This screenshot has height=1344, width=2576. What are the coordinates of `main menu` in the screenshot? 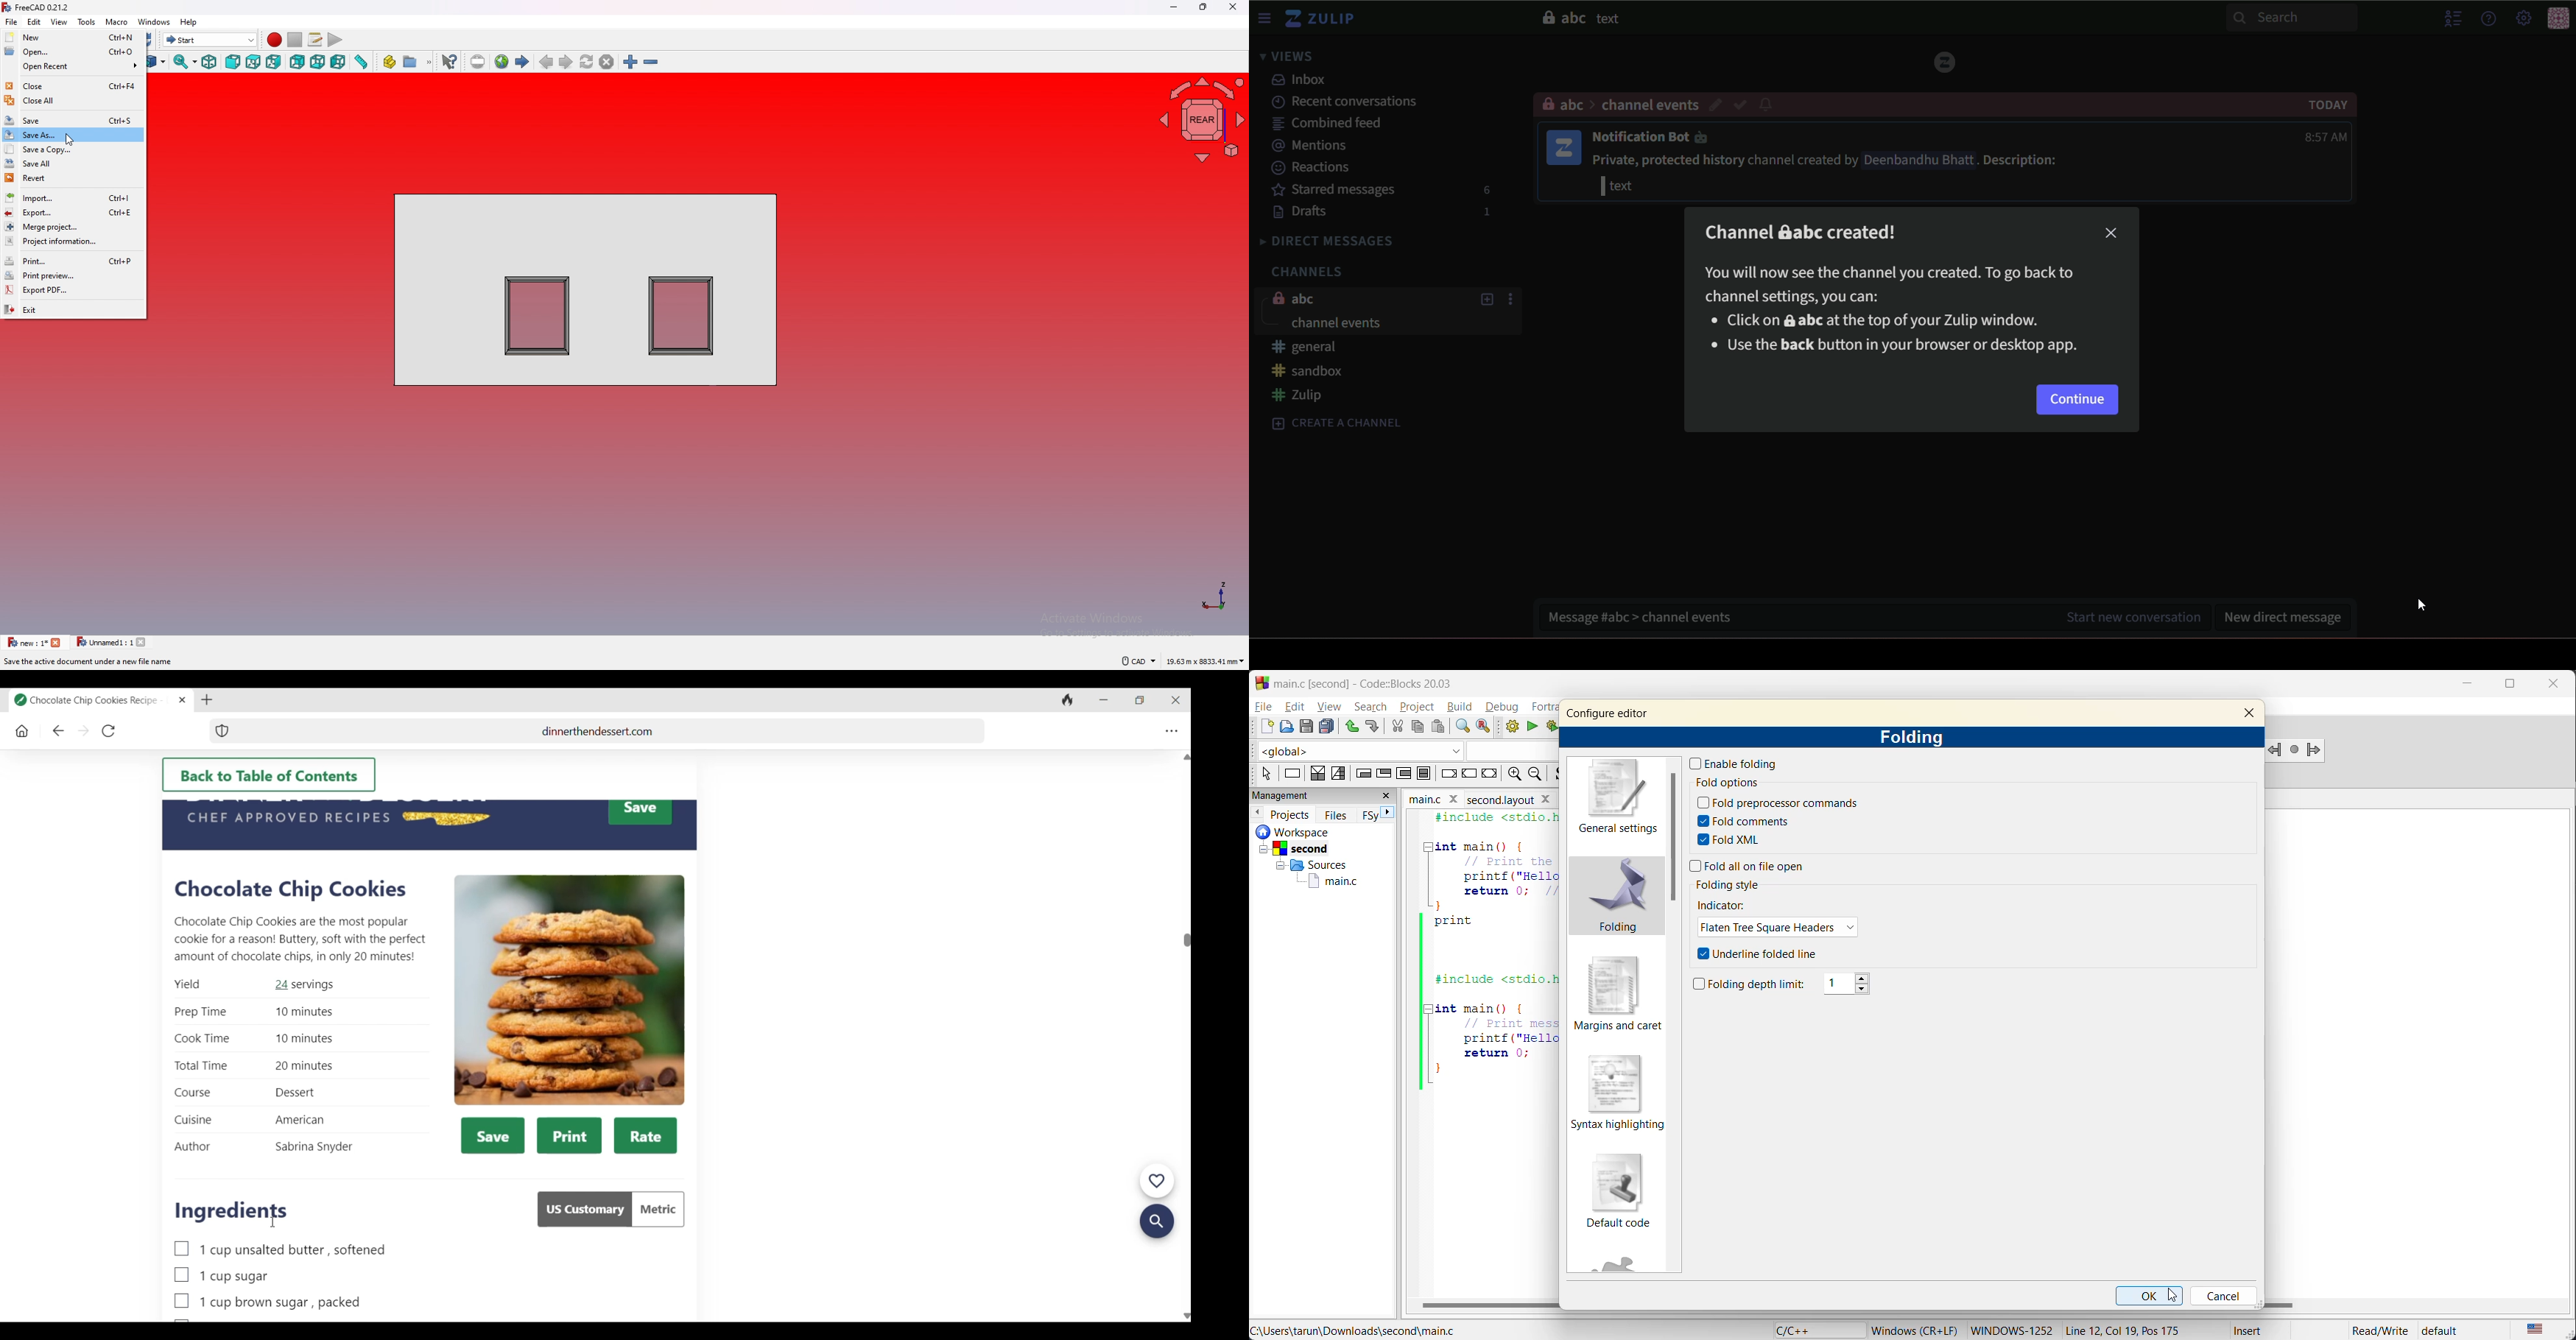 It's located at (2522, 17).